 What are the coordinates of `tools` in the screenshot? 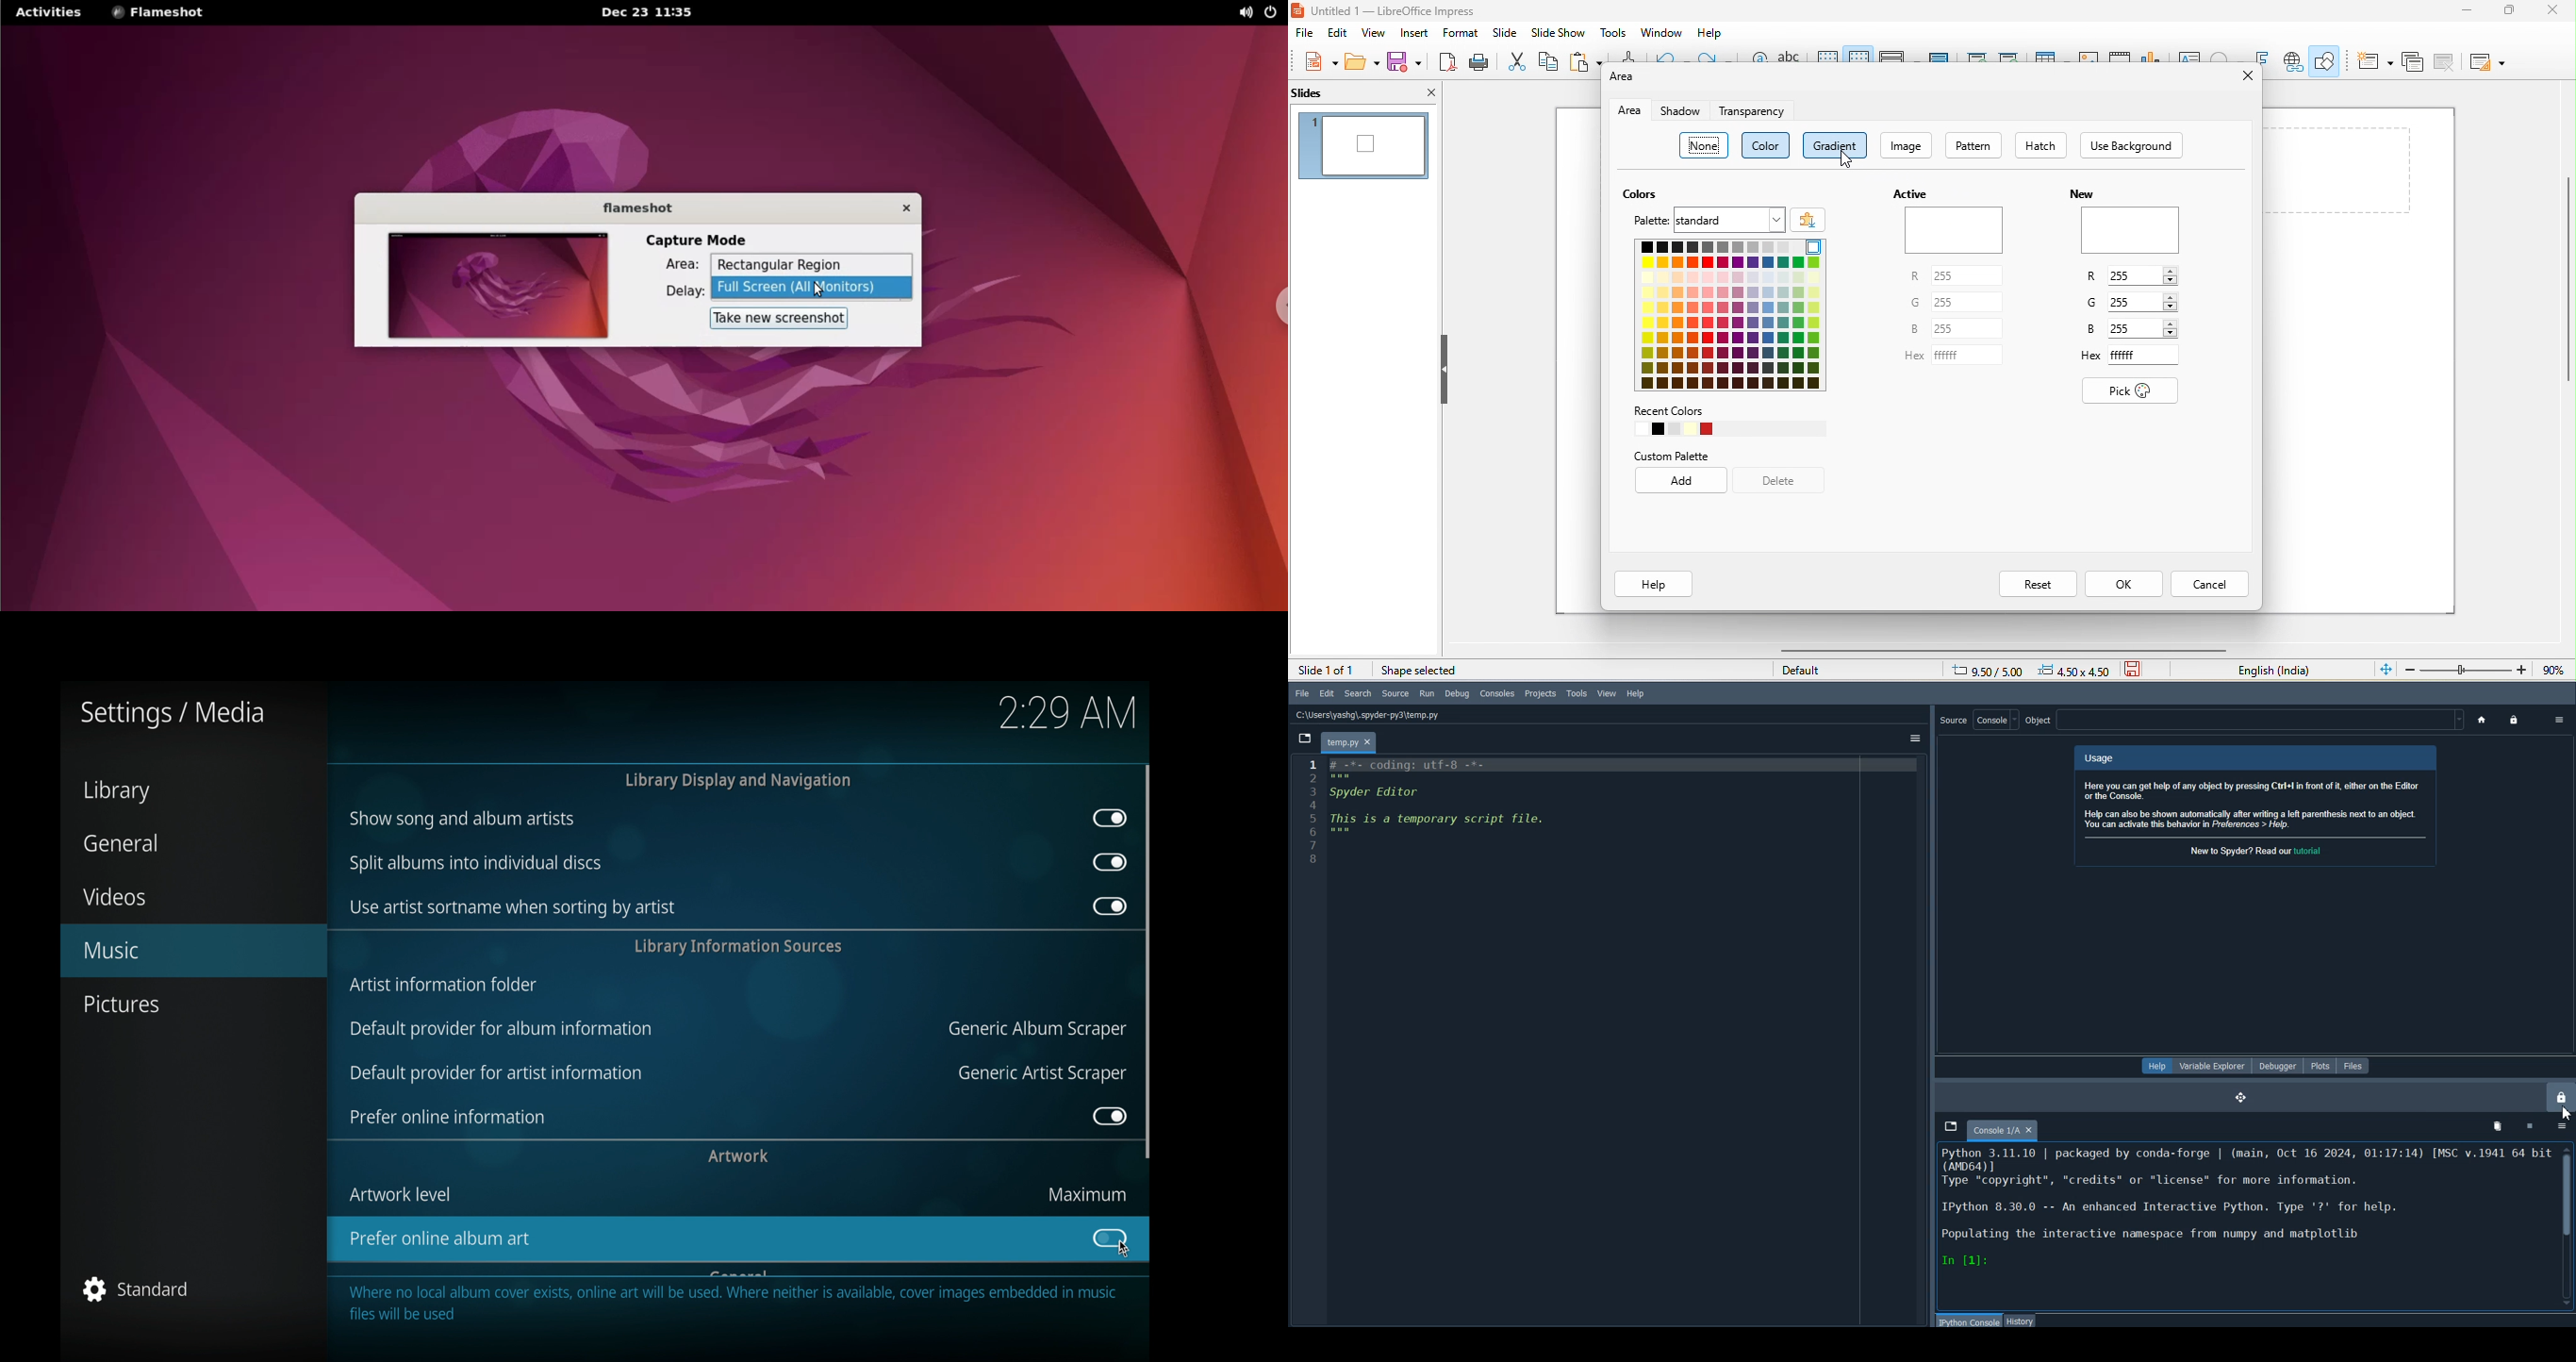 It's located at (1614, 32).